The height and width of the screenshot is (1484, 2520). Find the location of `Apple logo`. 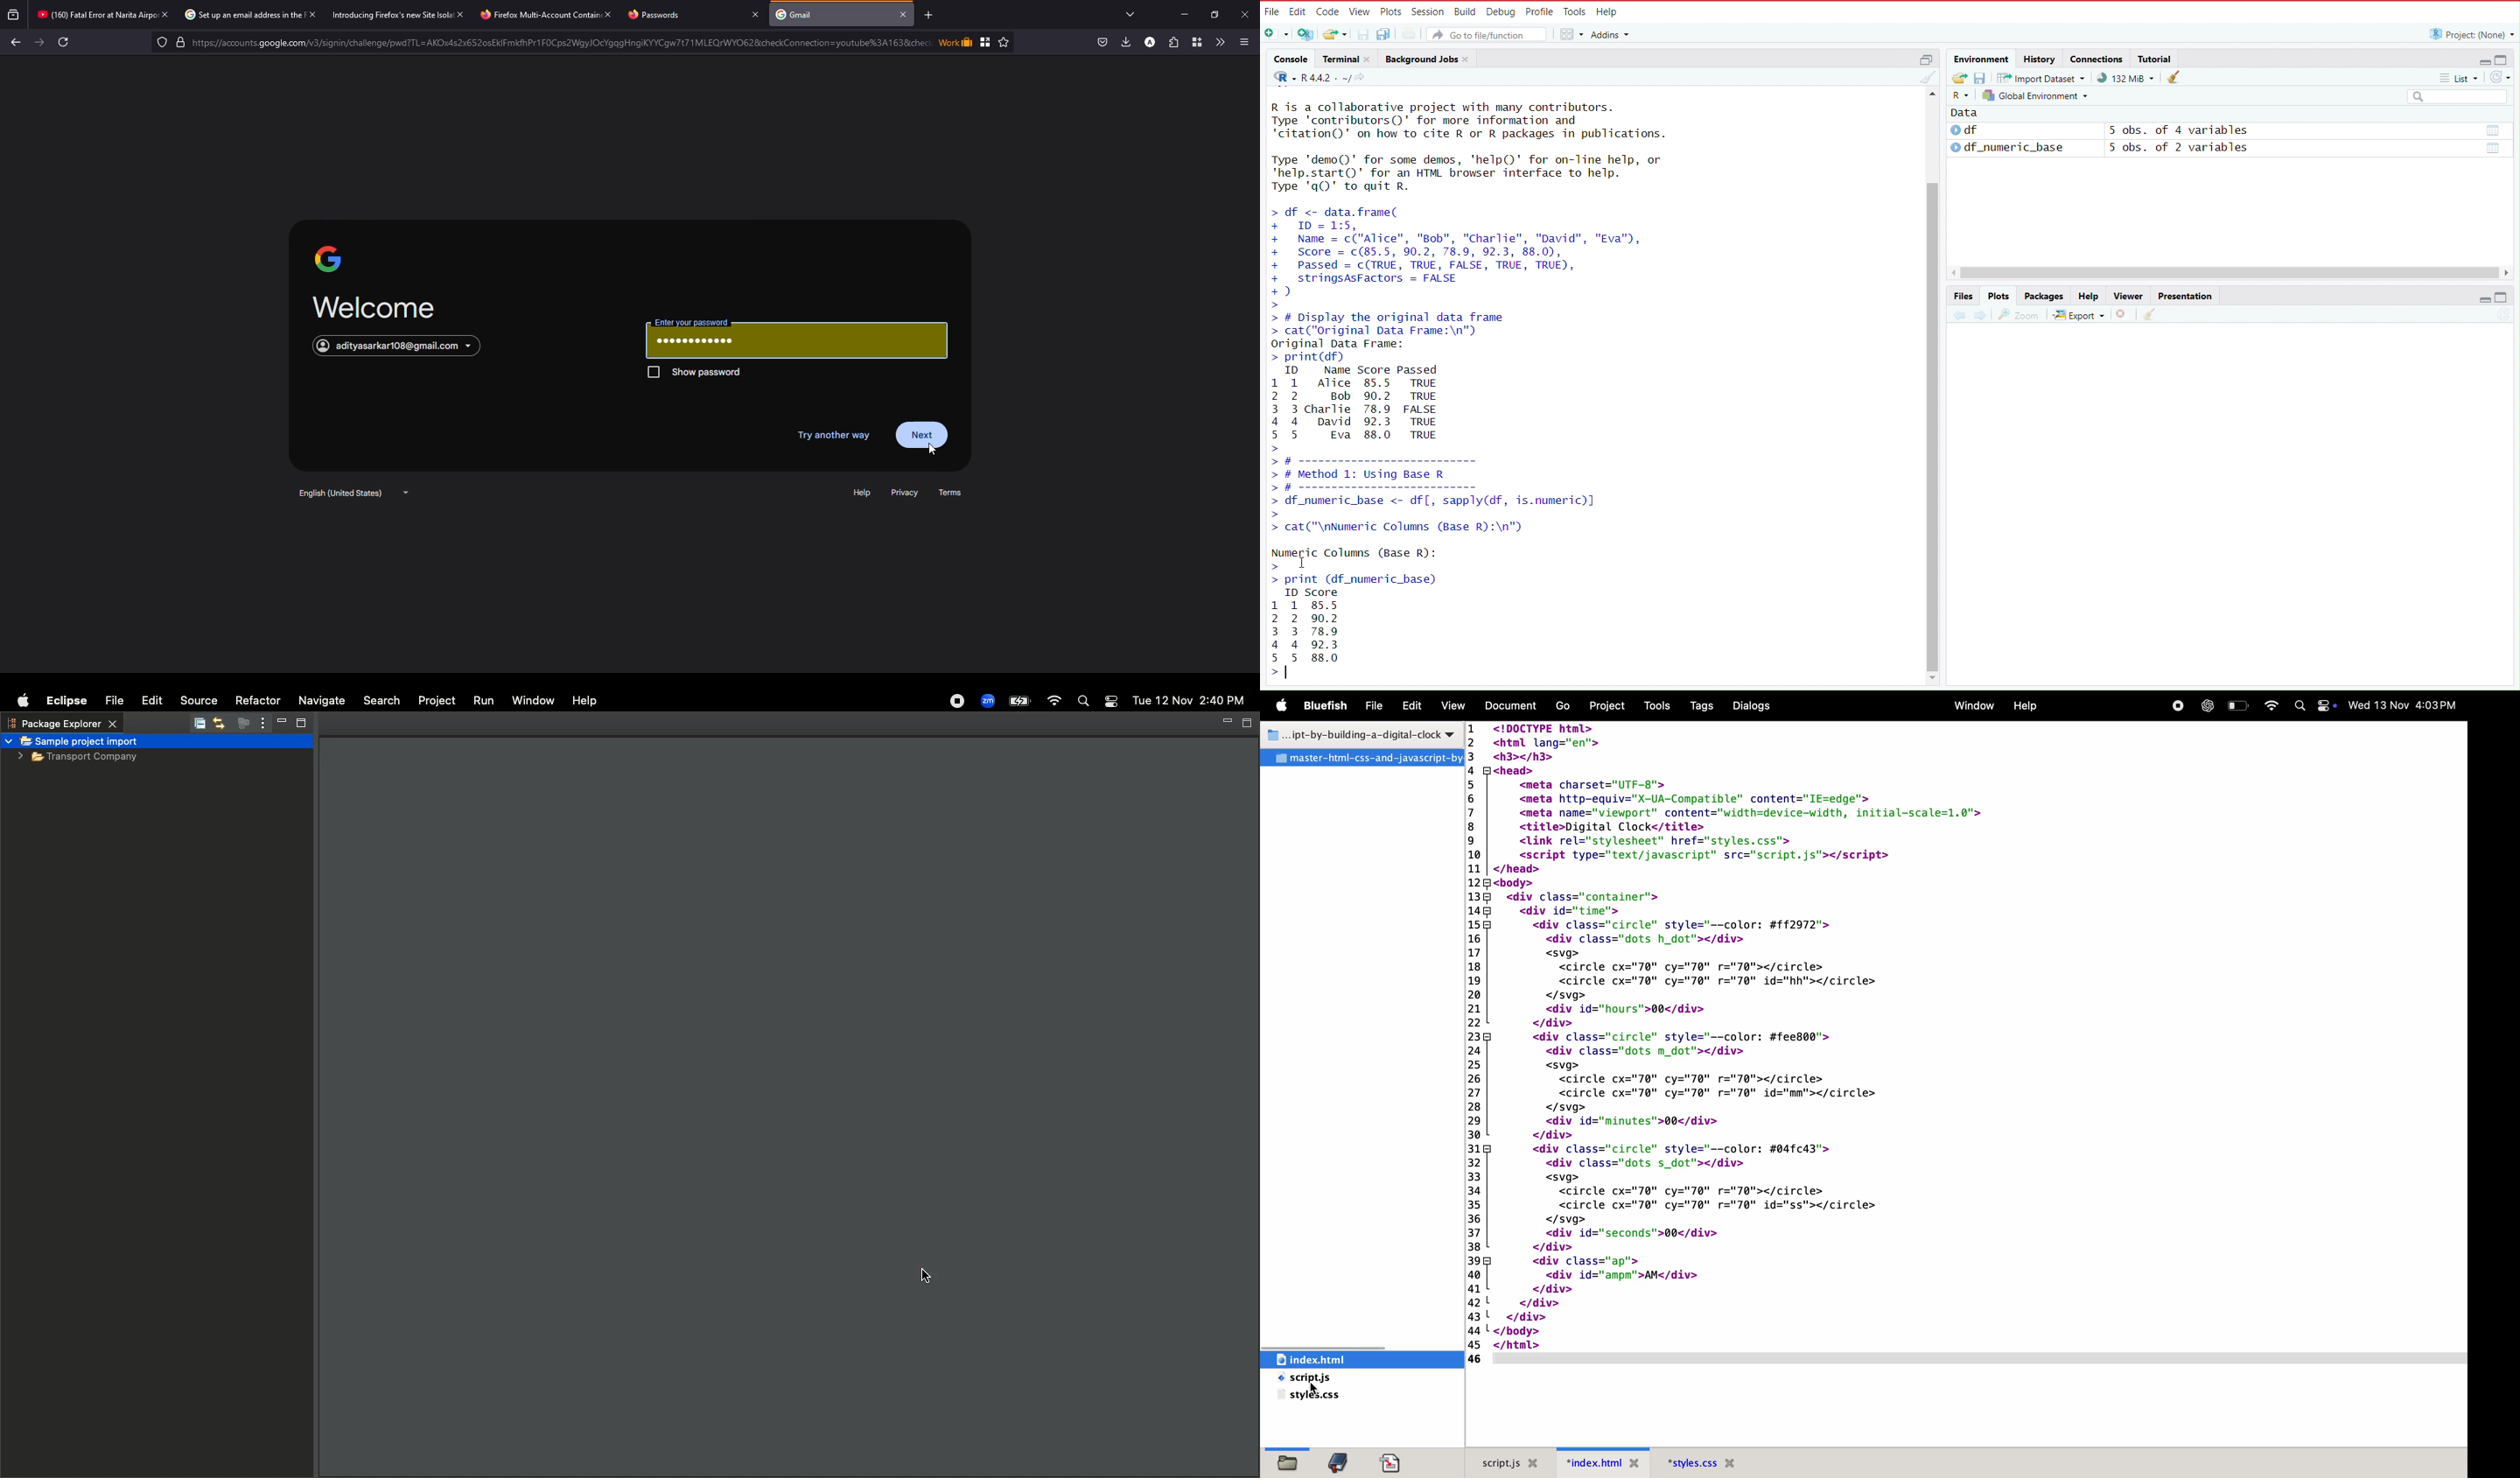

Apple logo is located at coordinates (23, 699).